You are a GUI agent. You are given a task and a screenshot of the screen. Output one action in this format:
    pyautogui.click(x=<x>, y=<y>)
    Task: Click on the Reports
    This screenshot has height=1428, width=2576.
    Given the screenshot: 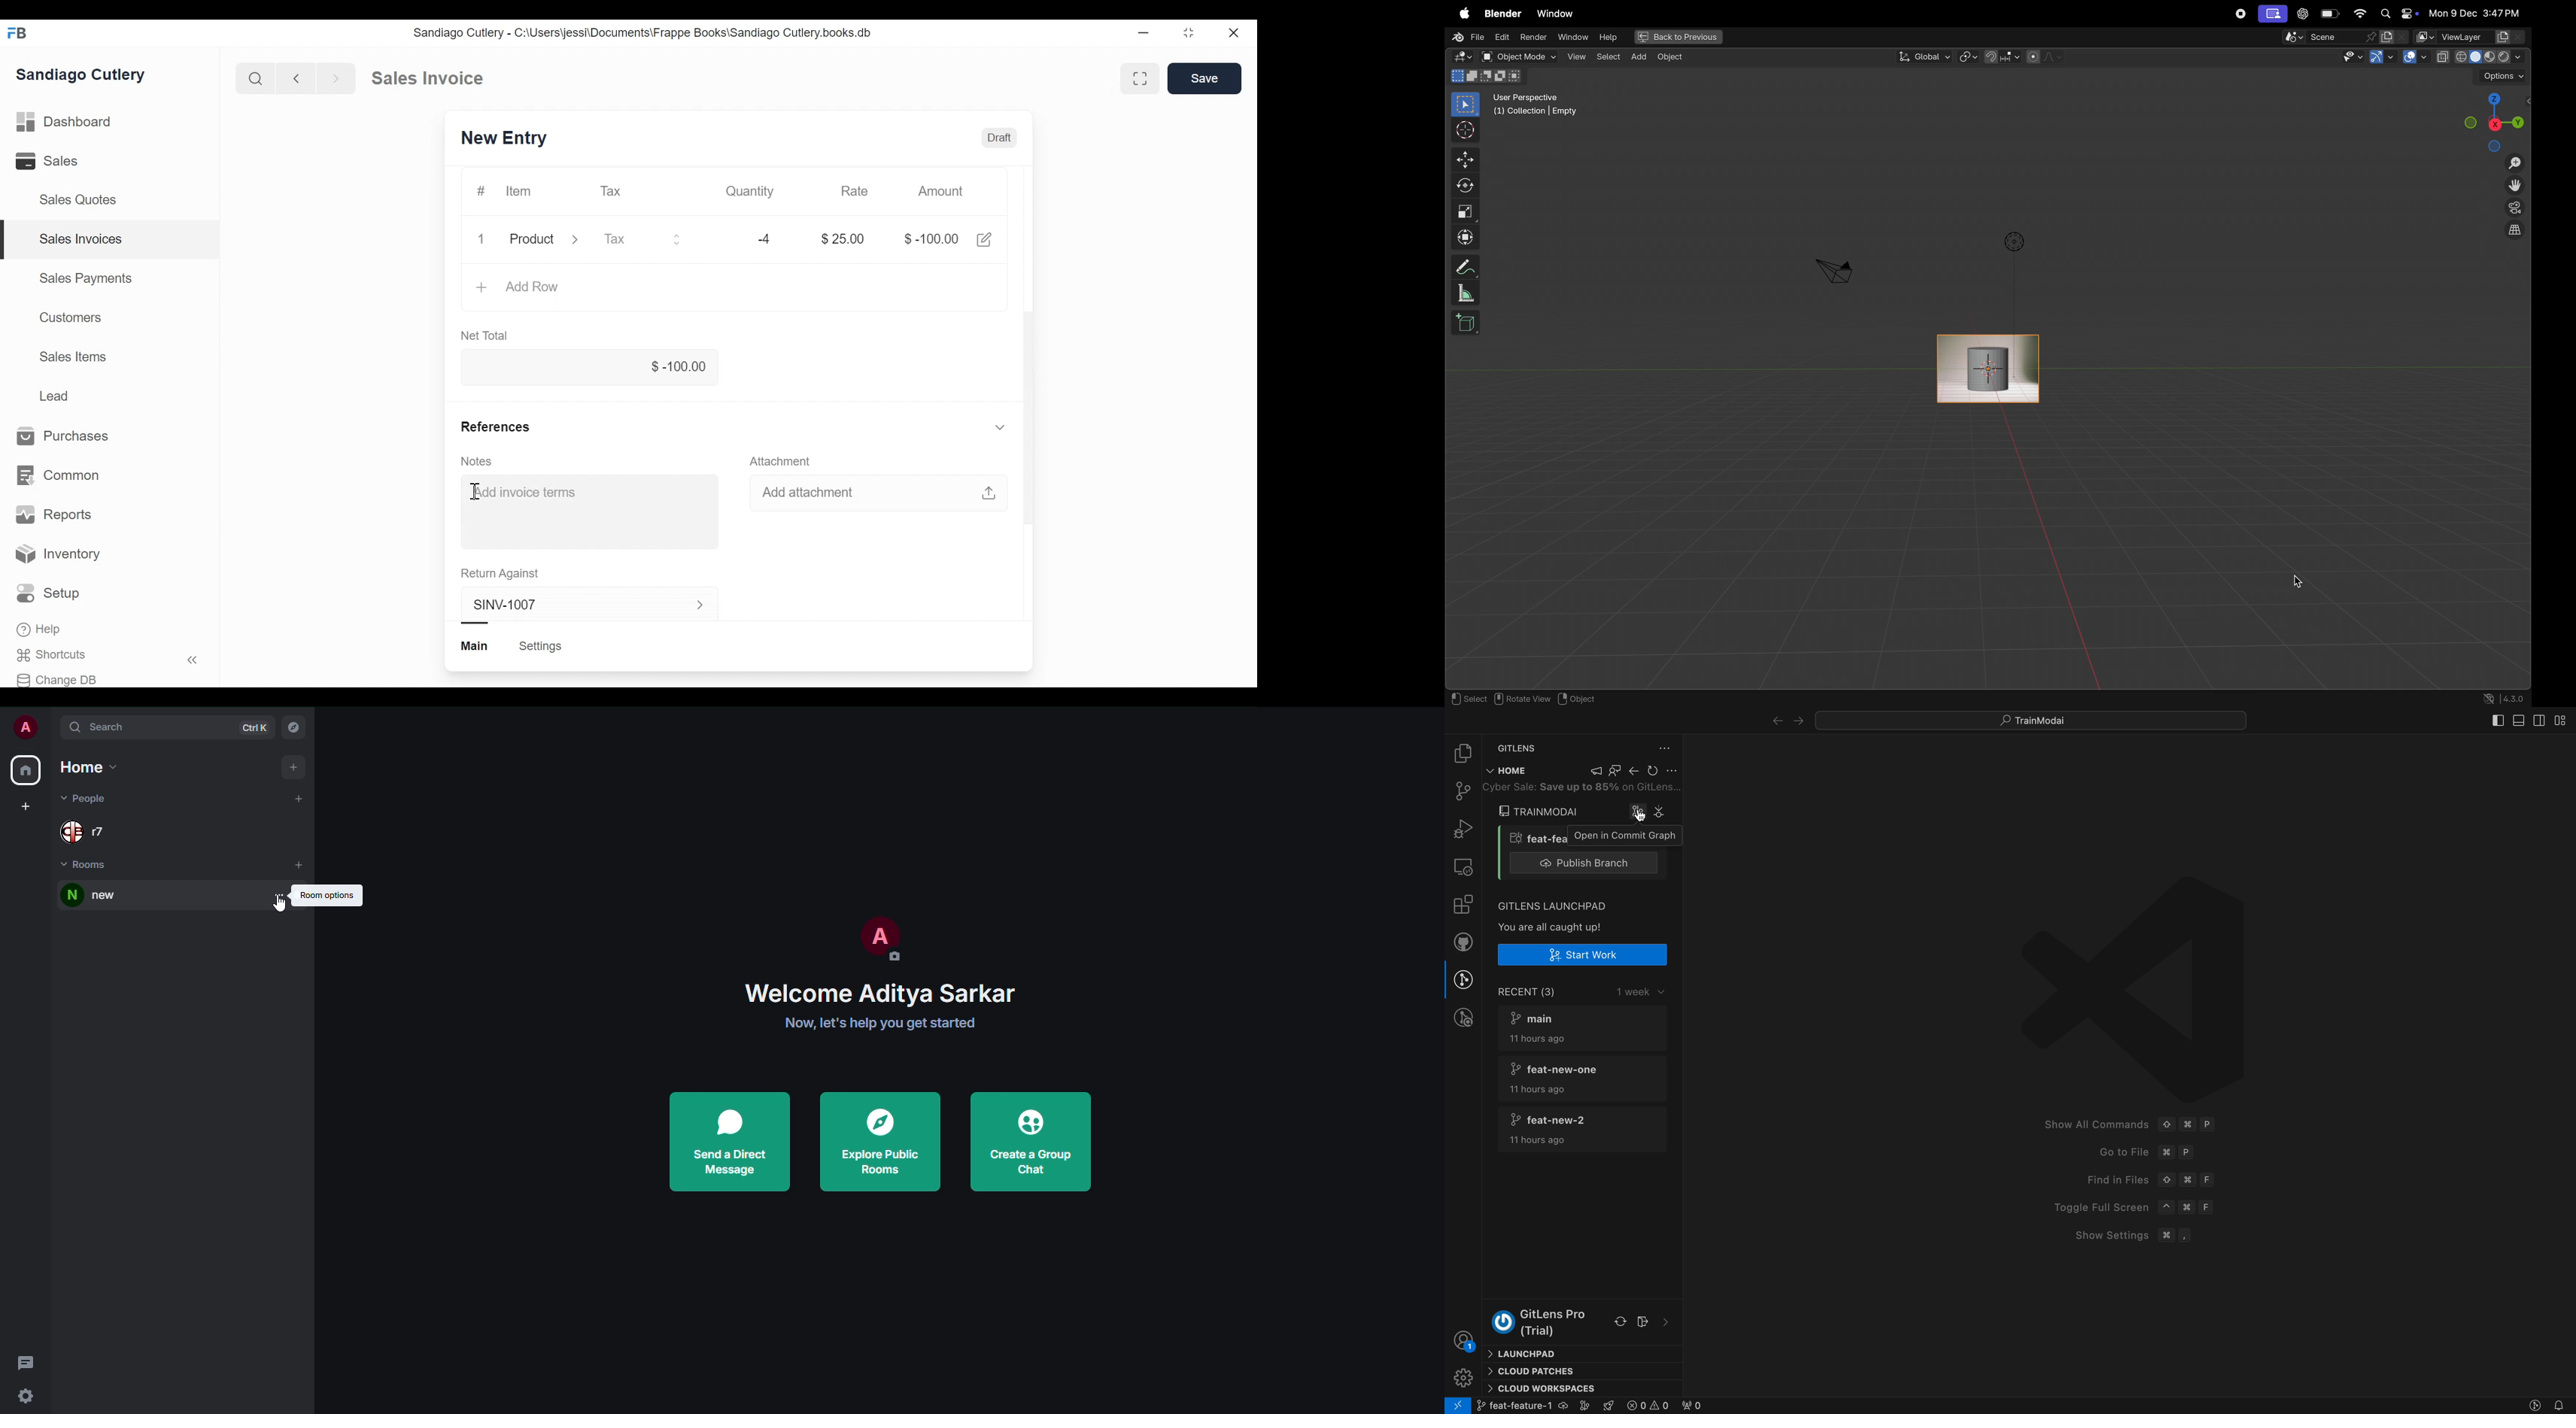 What is the action you would take?
    pyautogui.click(x=52, y=513)
    